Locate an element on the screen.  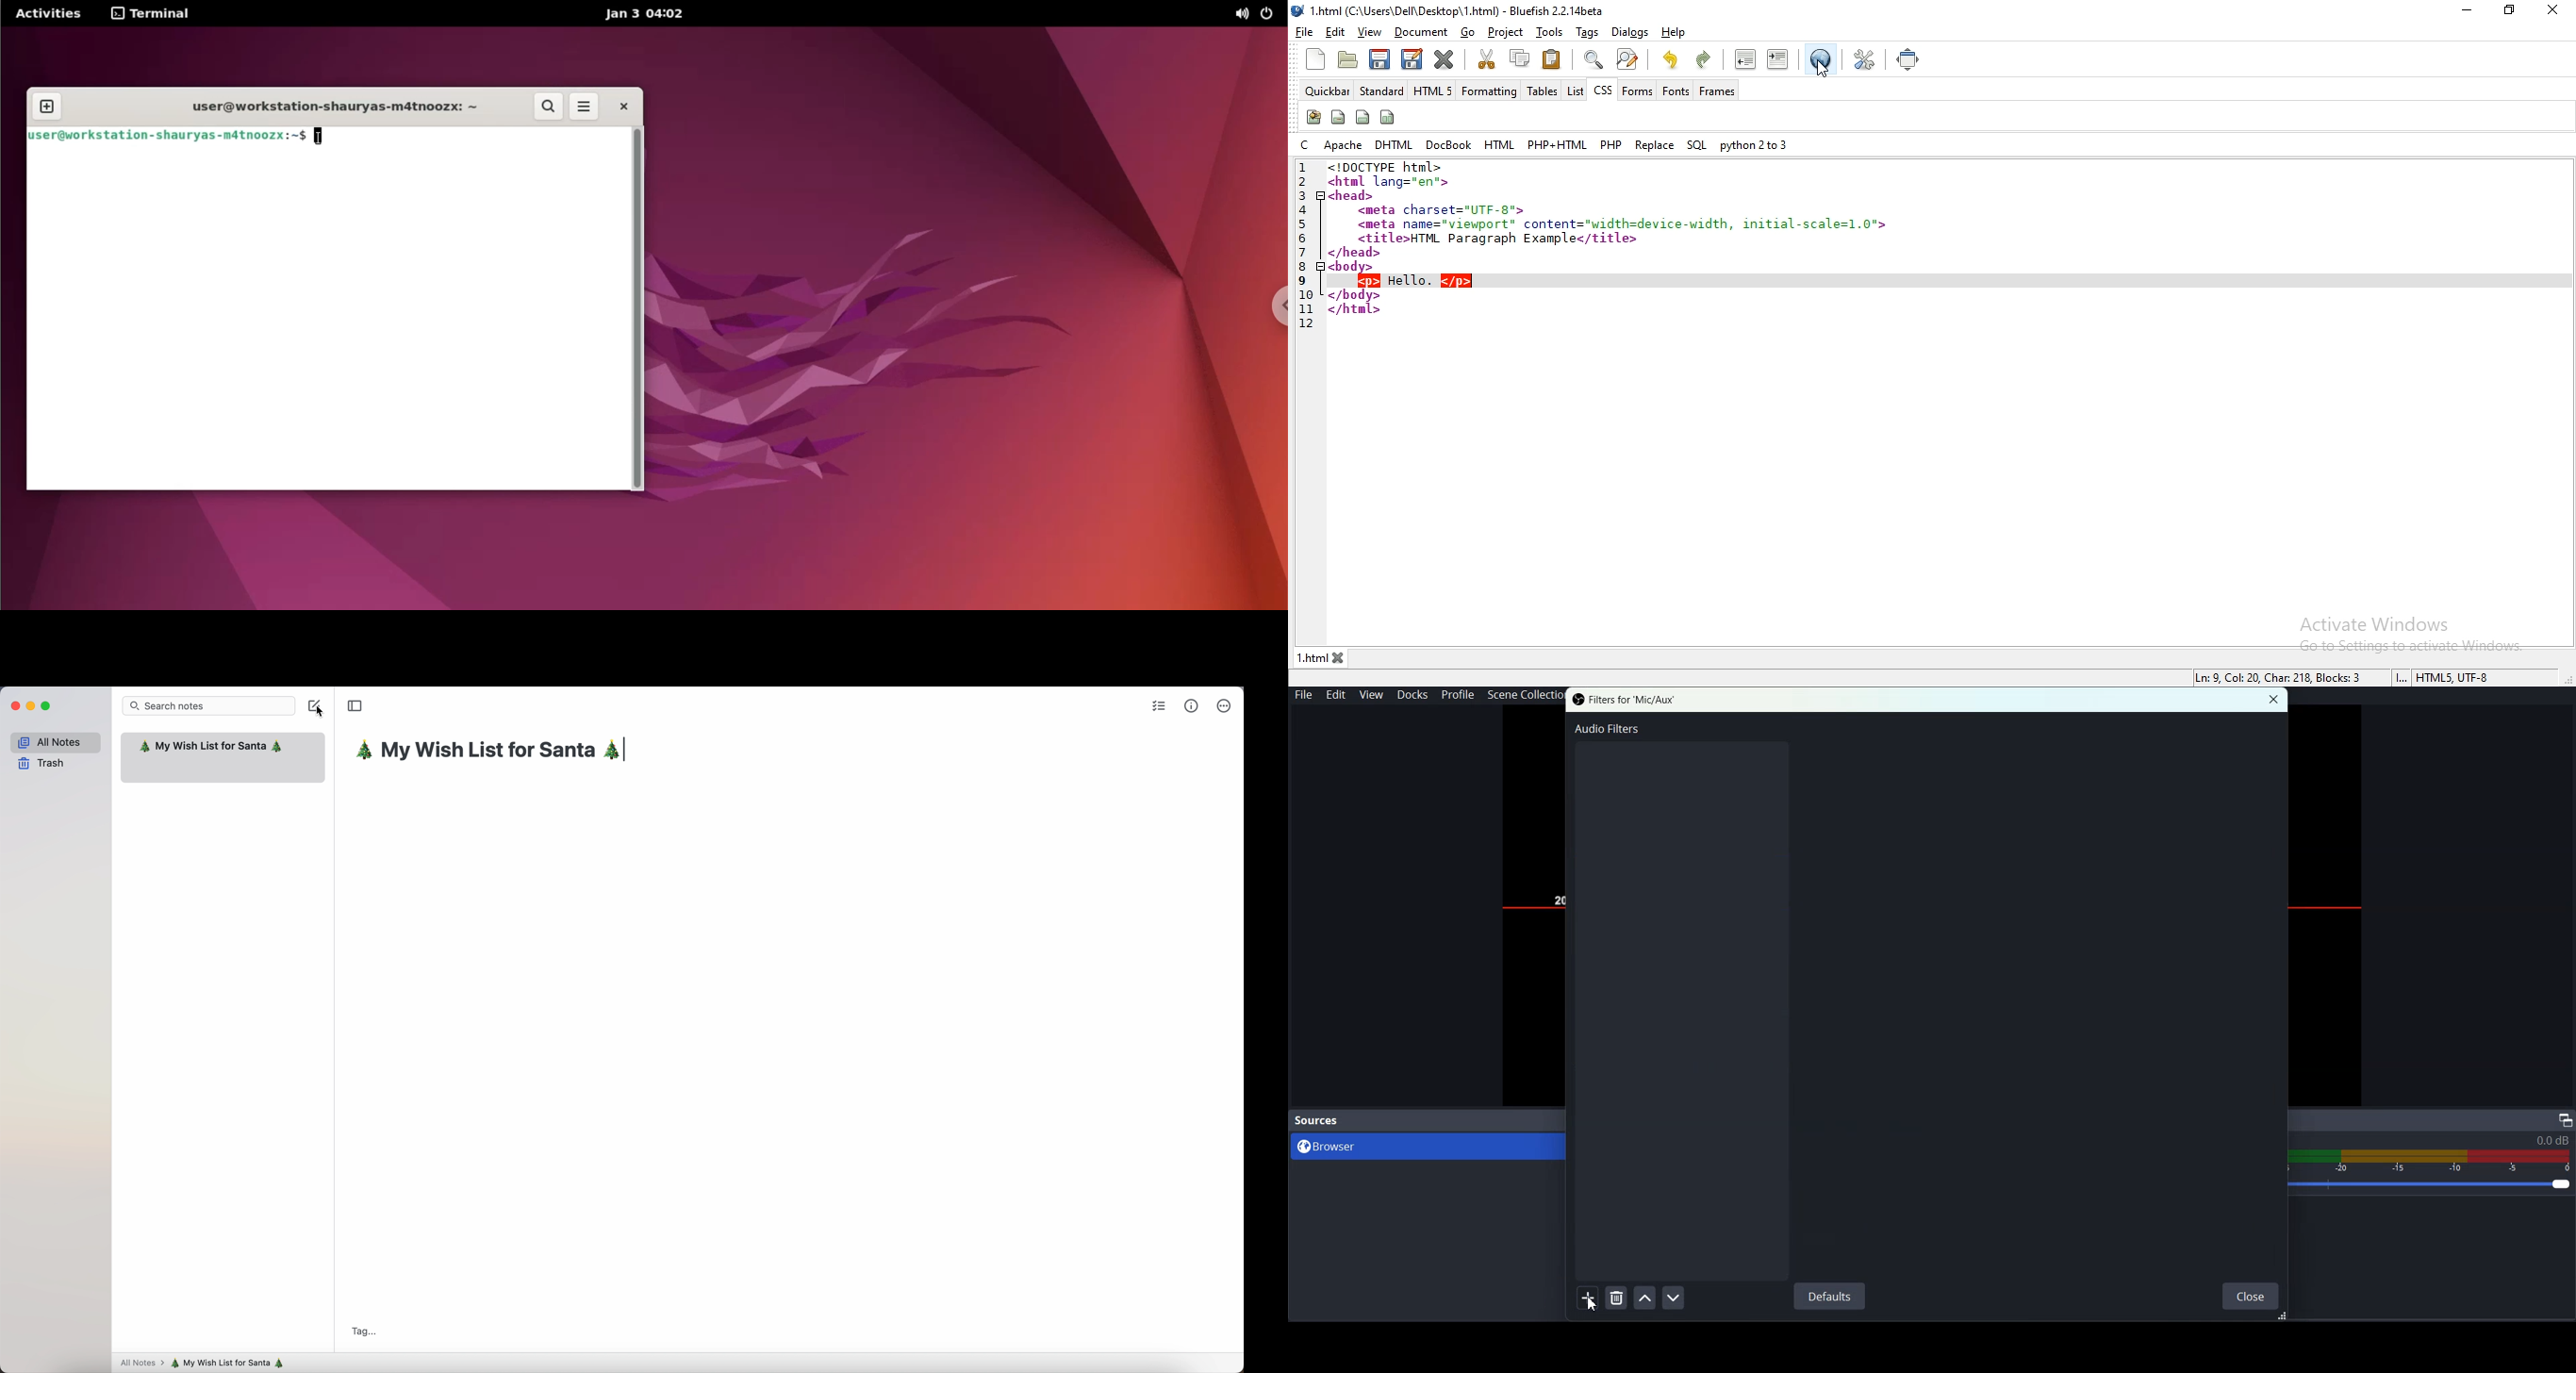
apache is located at coordinates (1343, 144).